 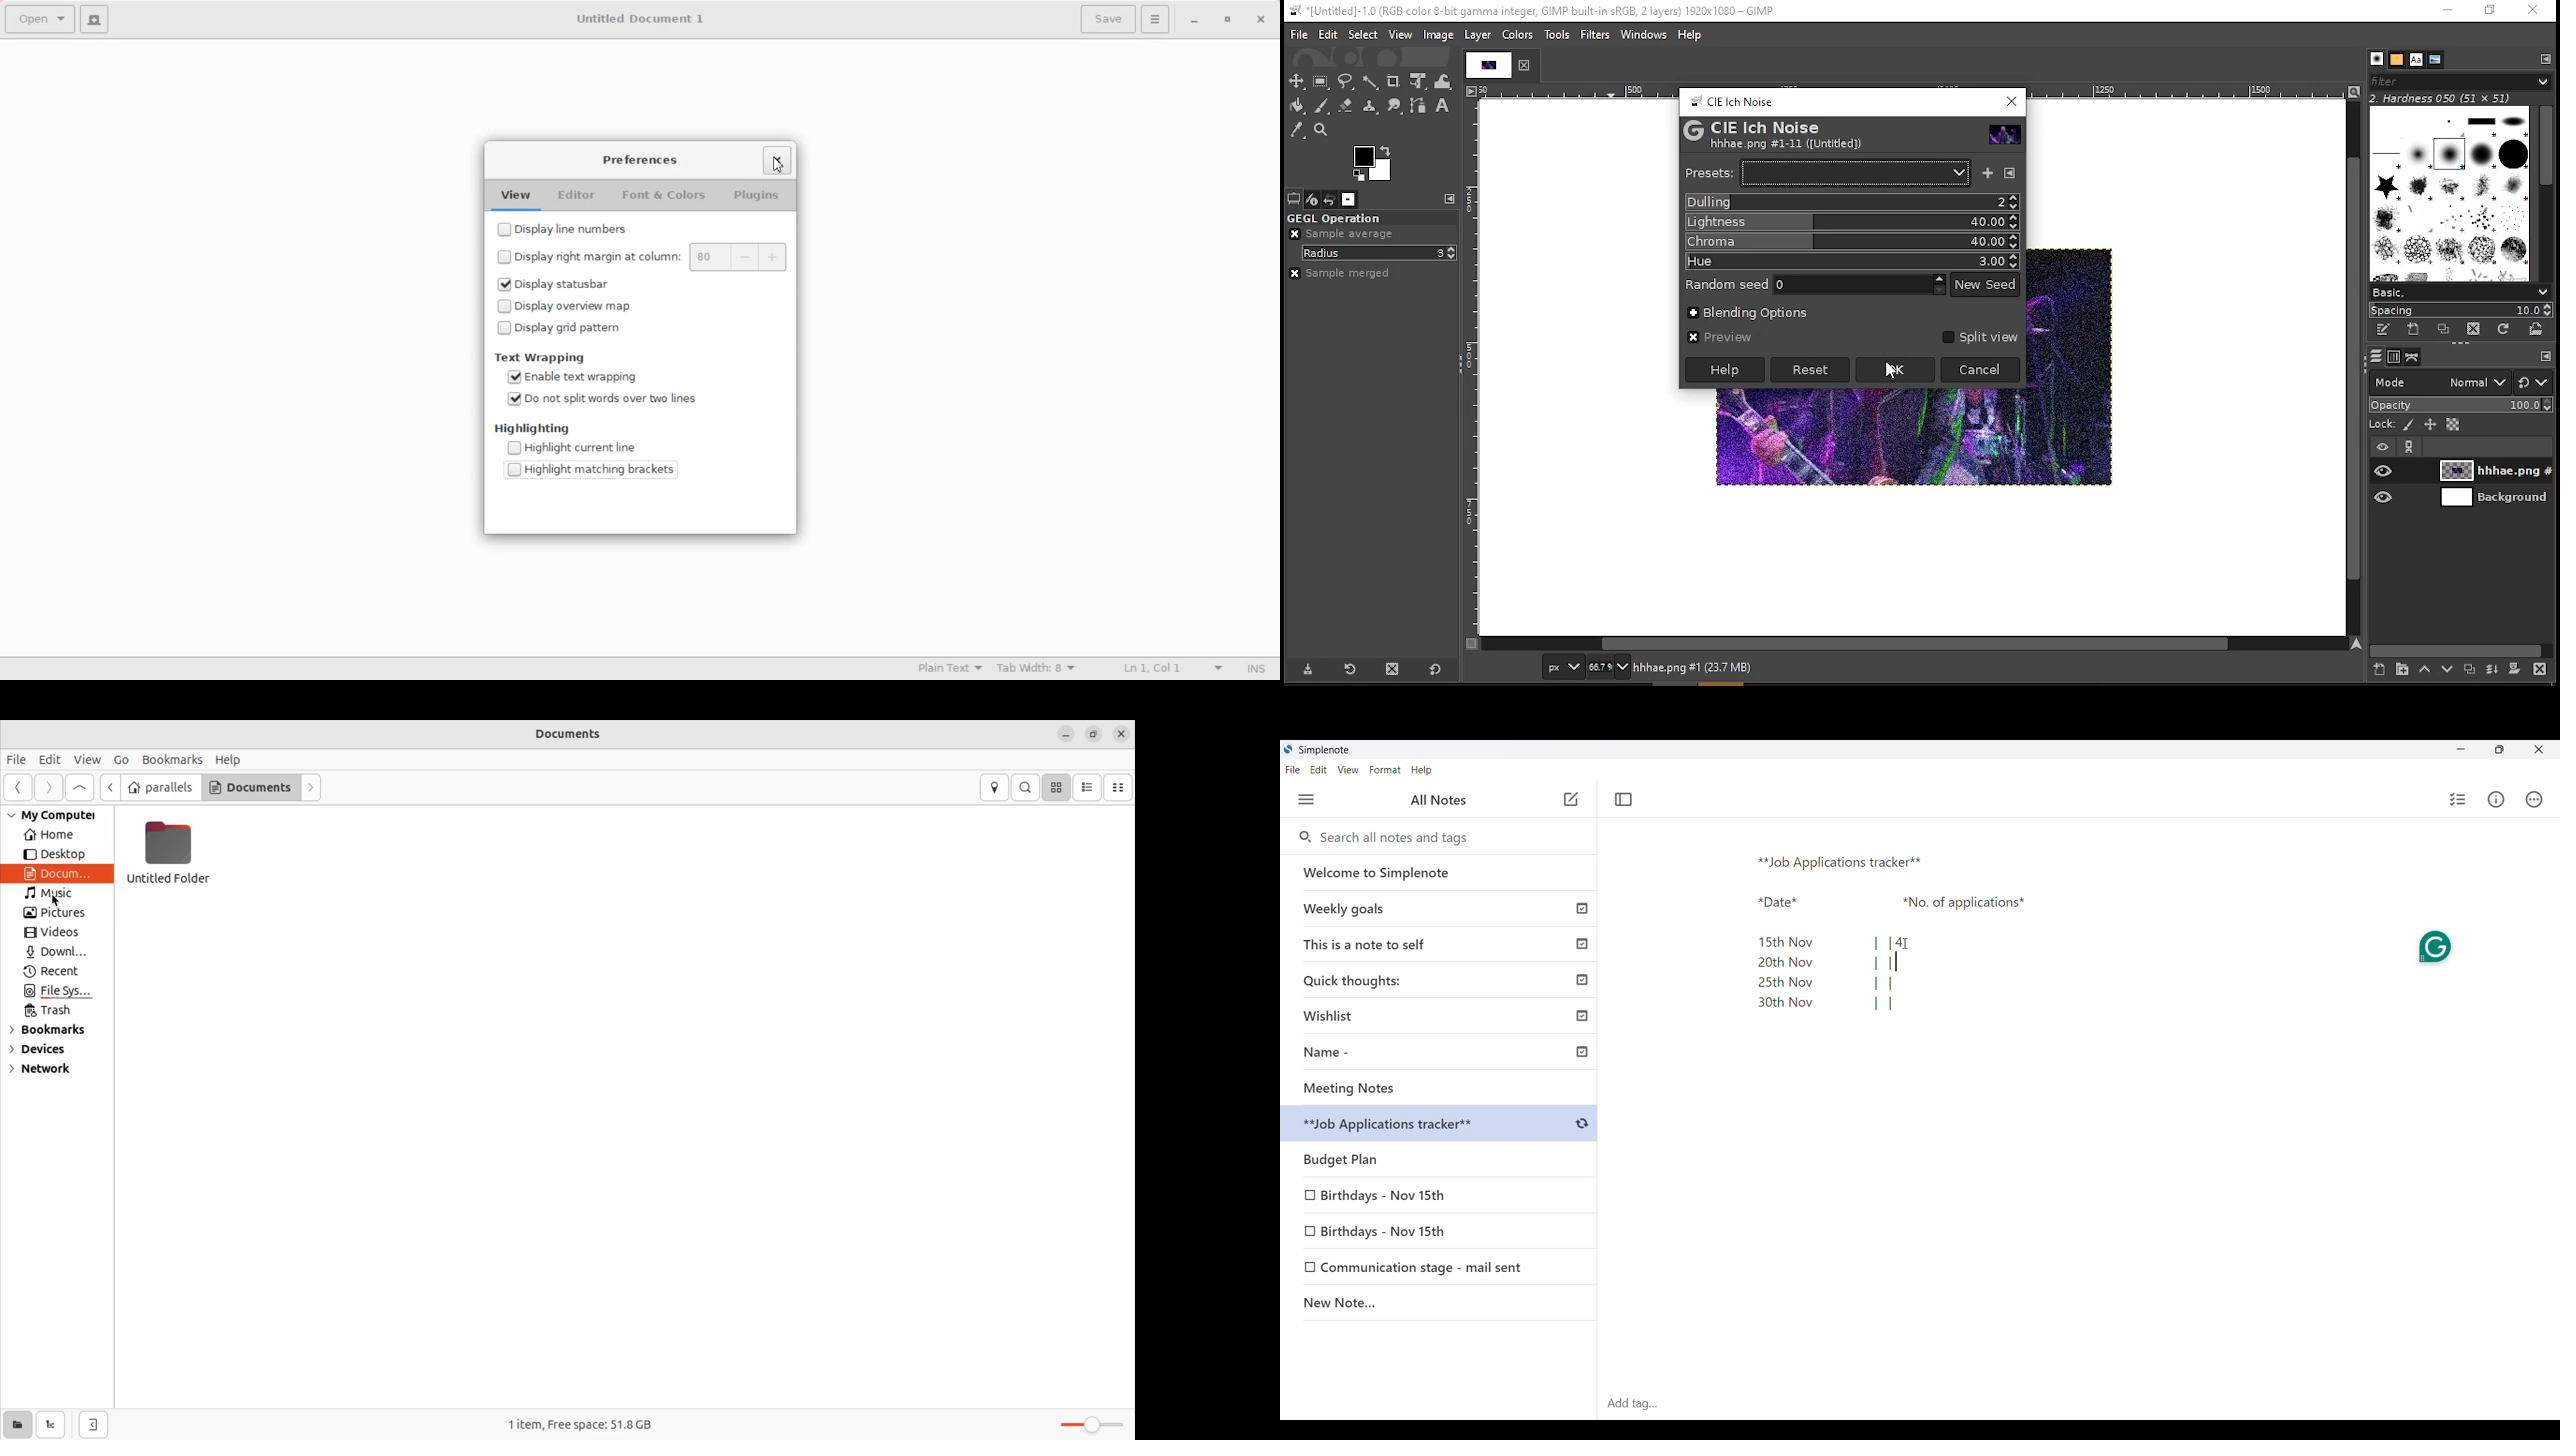 I want to click on Meeting Notes, so click(x=1443, y=1088).